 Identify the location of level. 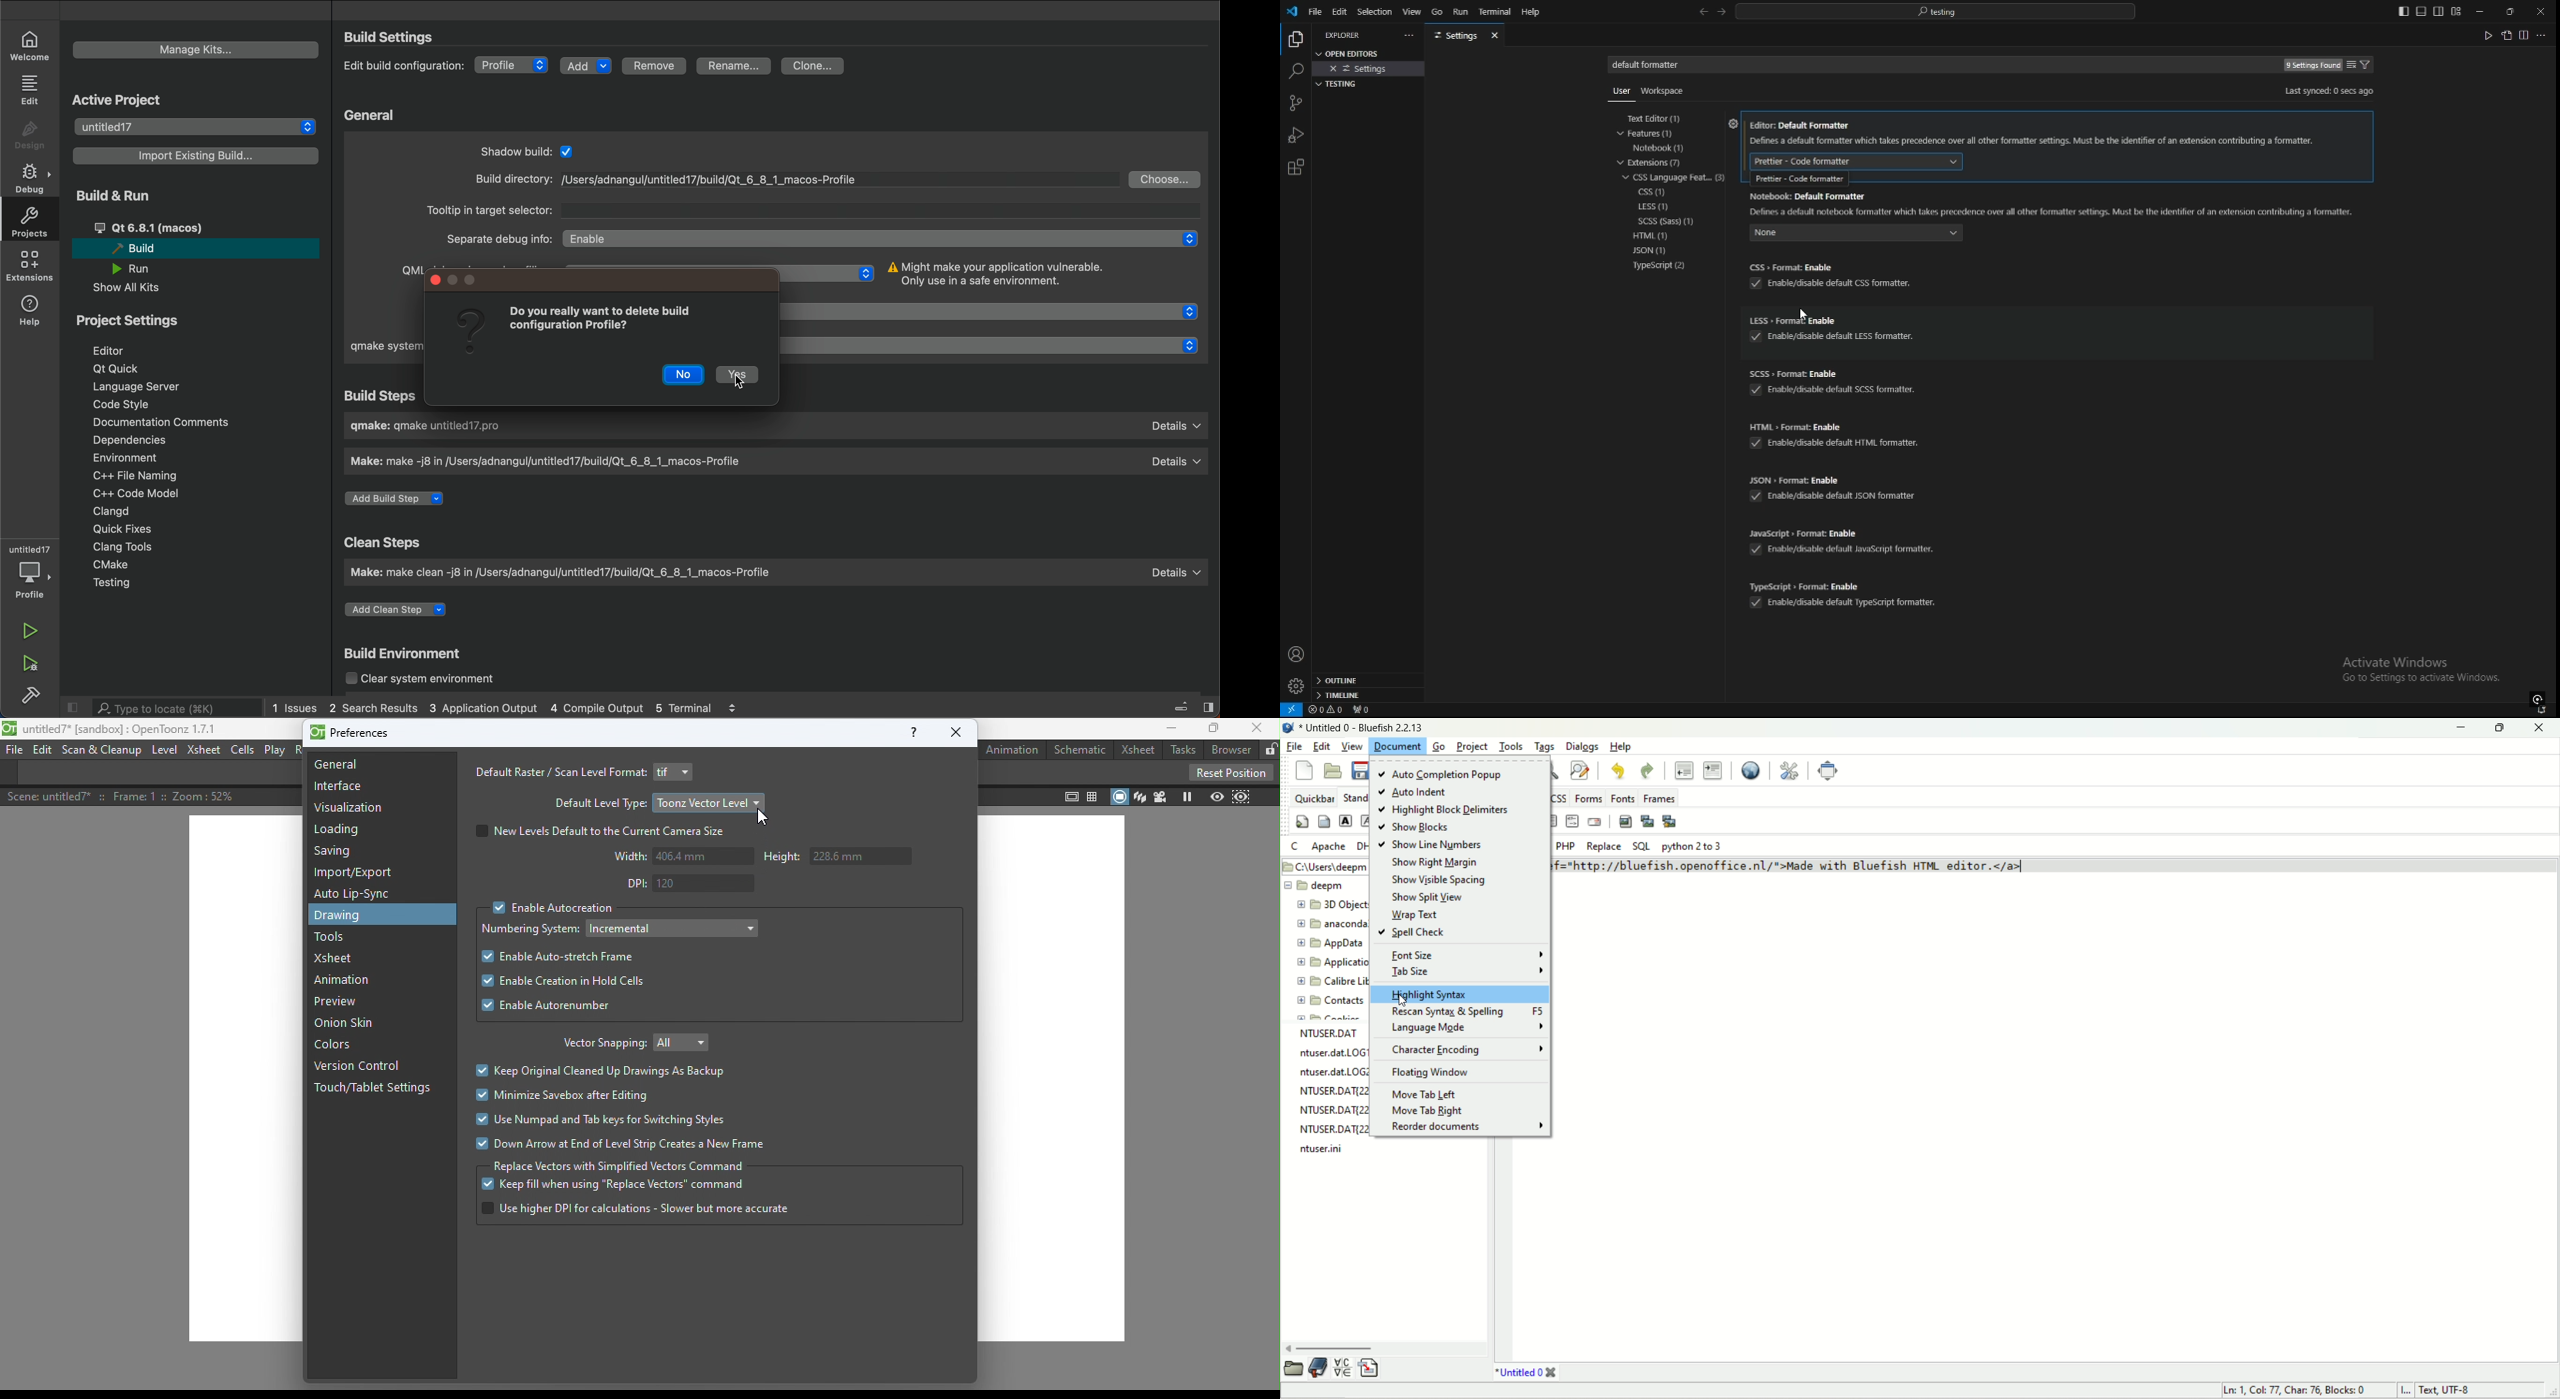
(167, 751).